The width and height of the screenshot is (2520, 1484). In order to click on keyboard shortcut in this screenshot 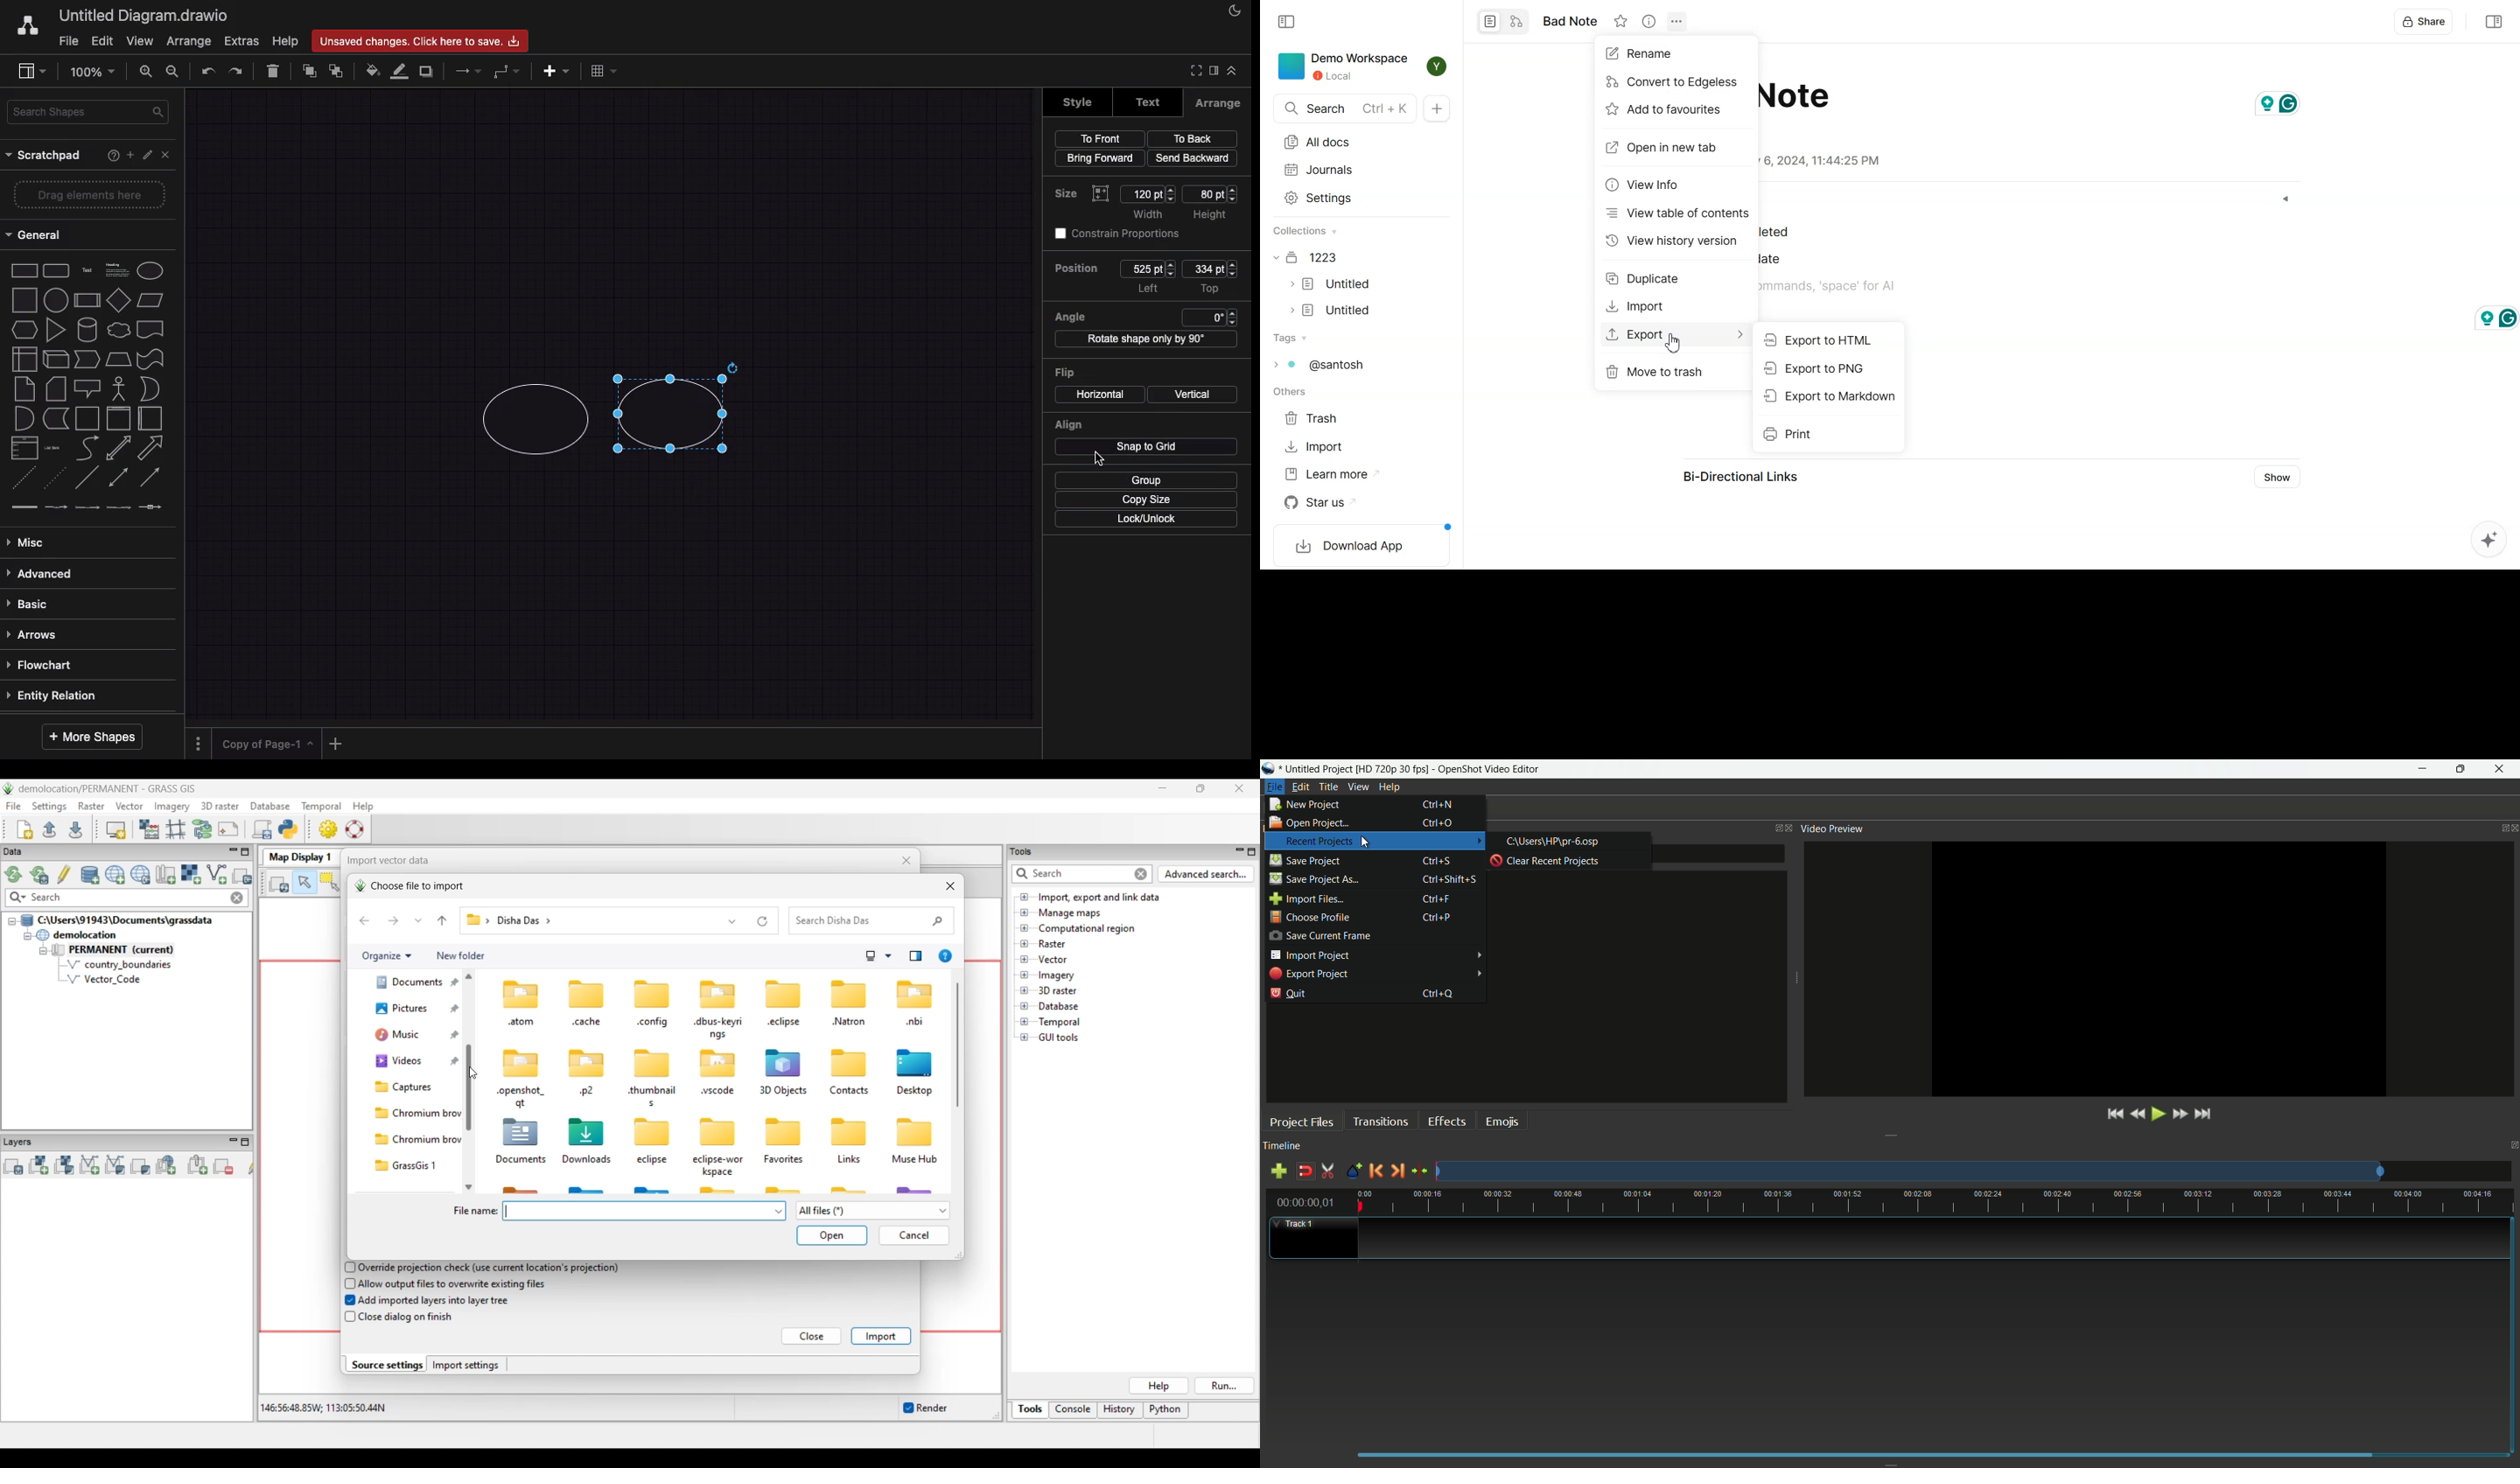, I will do `click(1437, 822)`.